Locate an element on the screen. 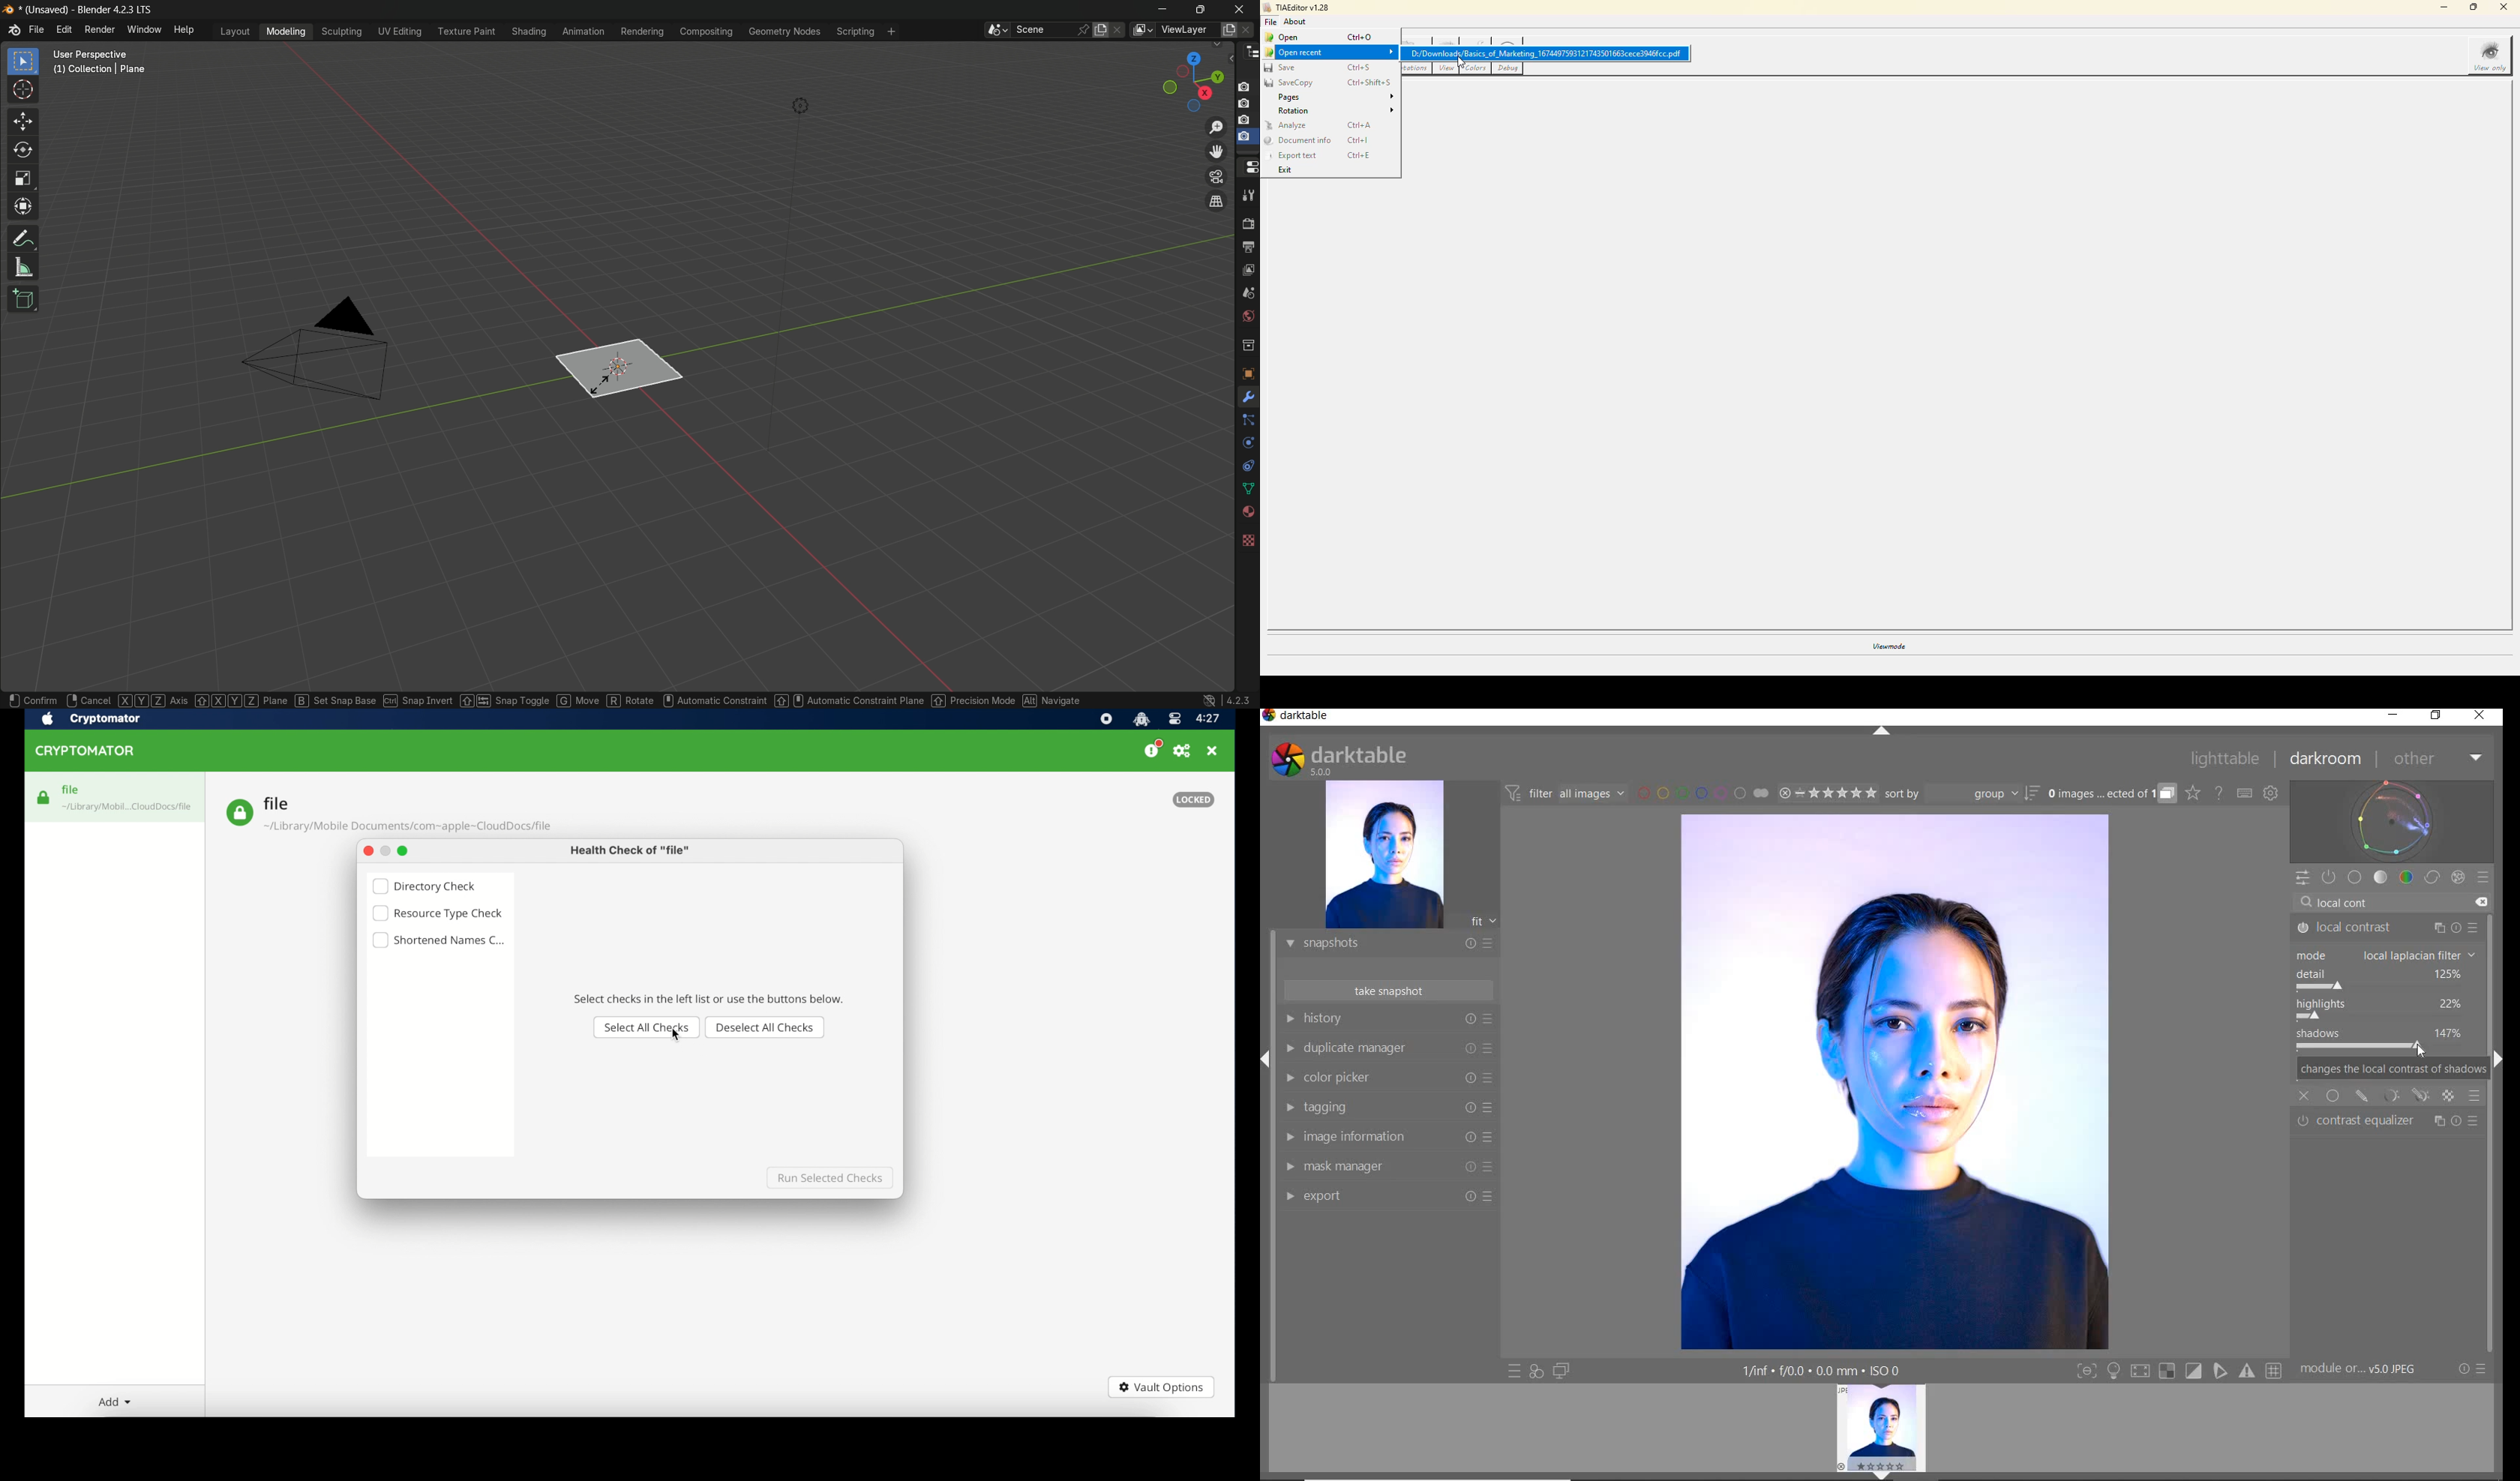 This screenshot has width=2520, height=1484. XYZ Axis is located at coordinates (152, 696).